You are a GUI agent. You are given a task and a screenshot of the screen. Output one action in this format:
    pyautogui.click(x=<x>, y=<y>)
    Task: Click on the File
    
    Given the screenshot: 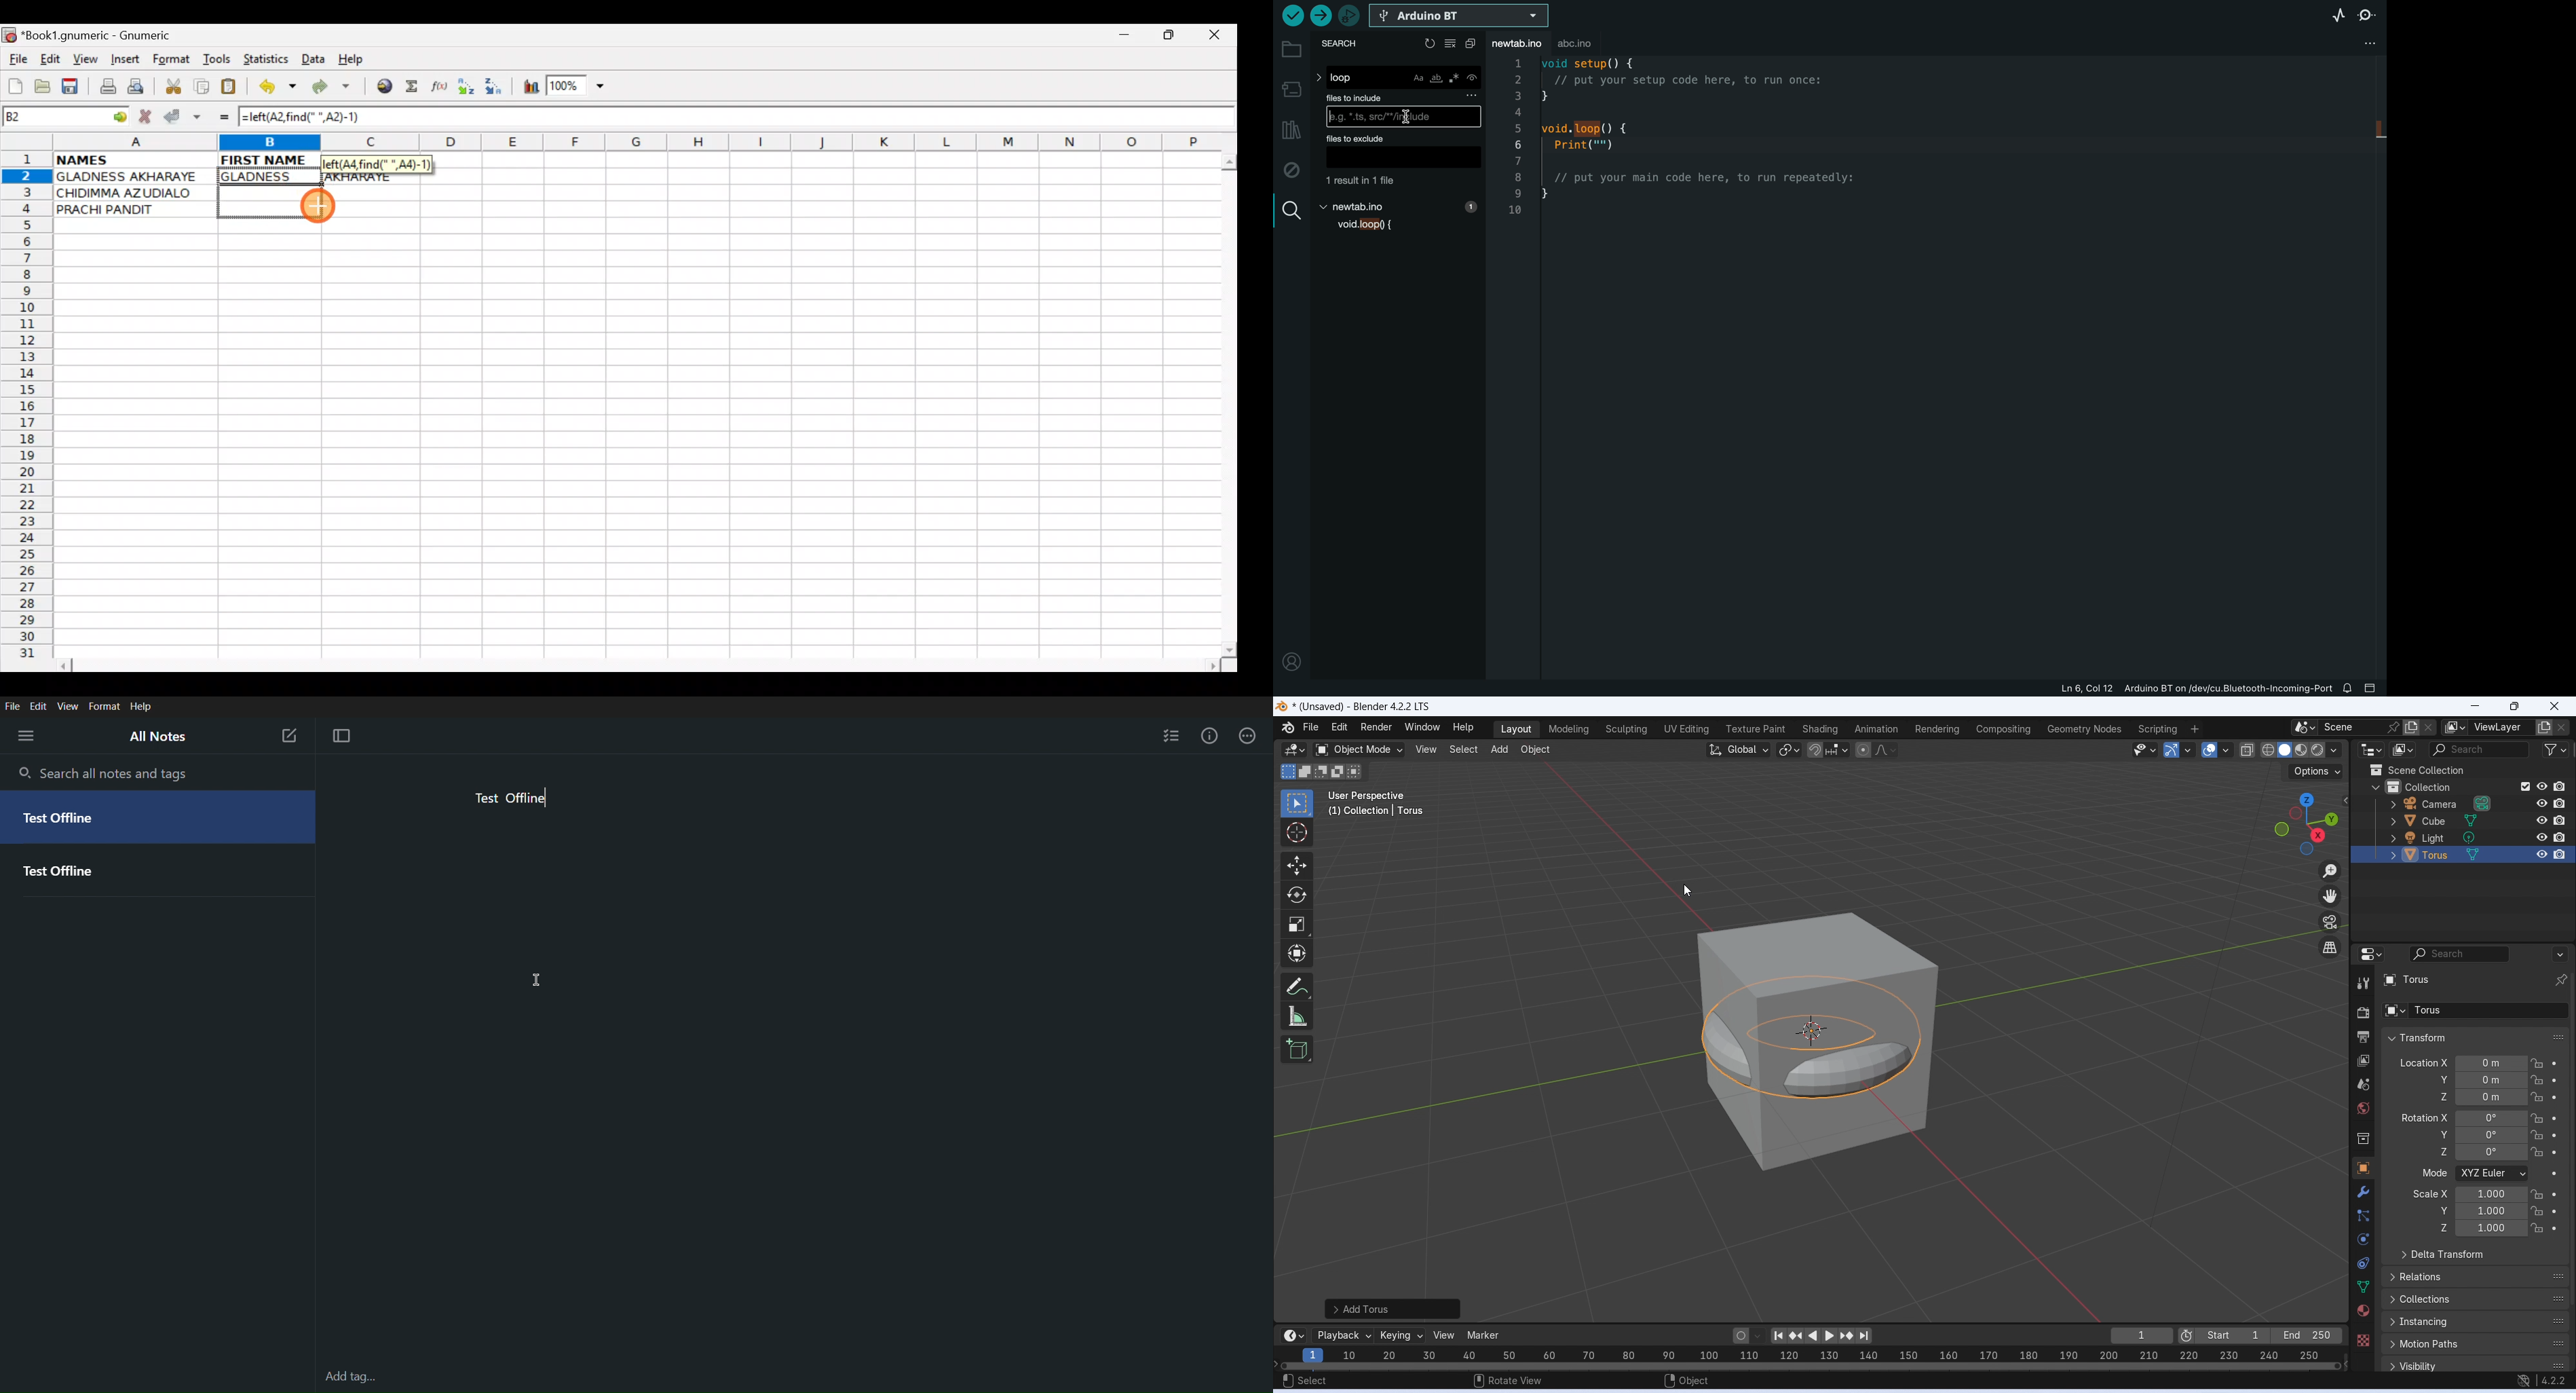 What is the action you would take?
    pyautogui.click(x=17, y=60)
    